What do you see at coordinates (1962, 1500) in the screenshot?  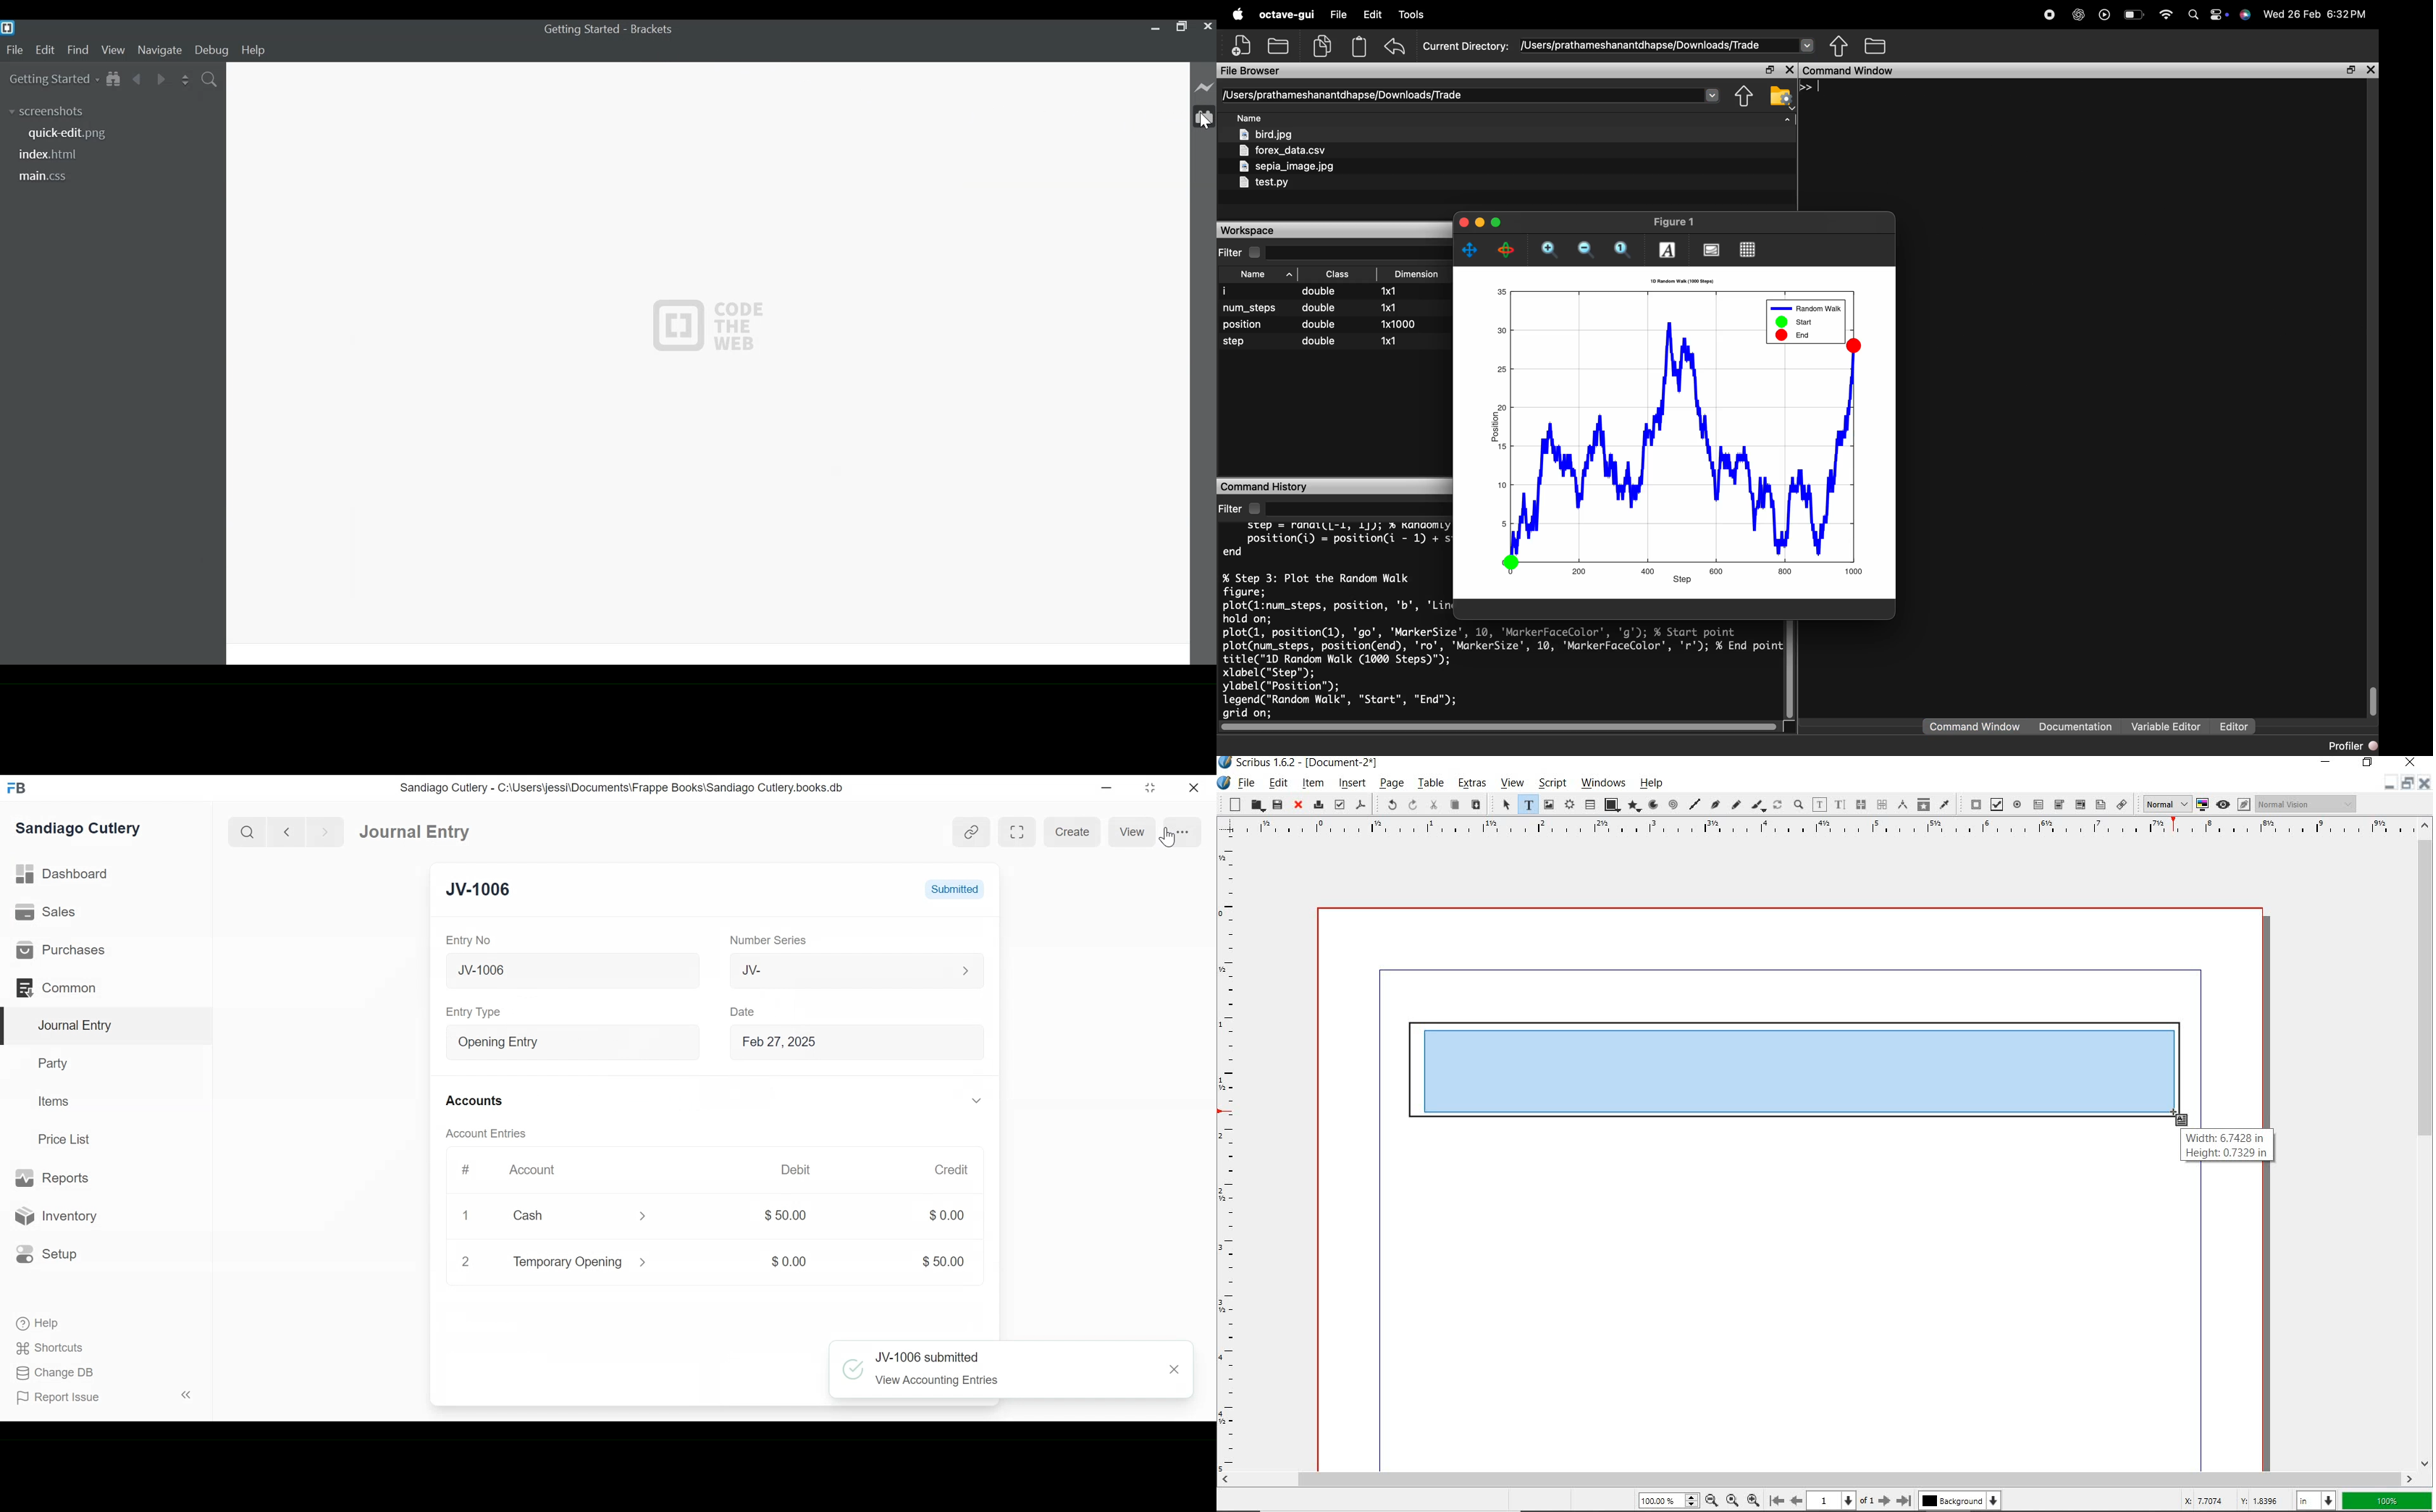 I see `background` at bounding box center [1962, 1500].